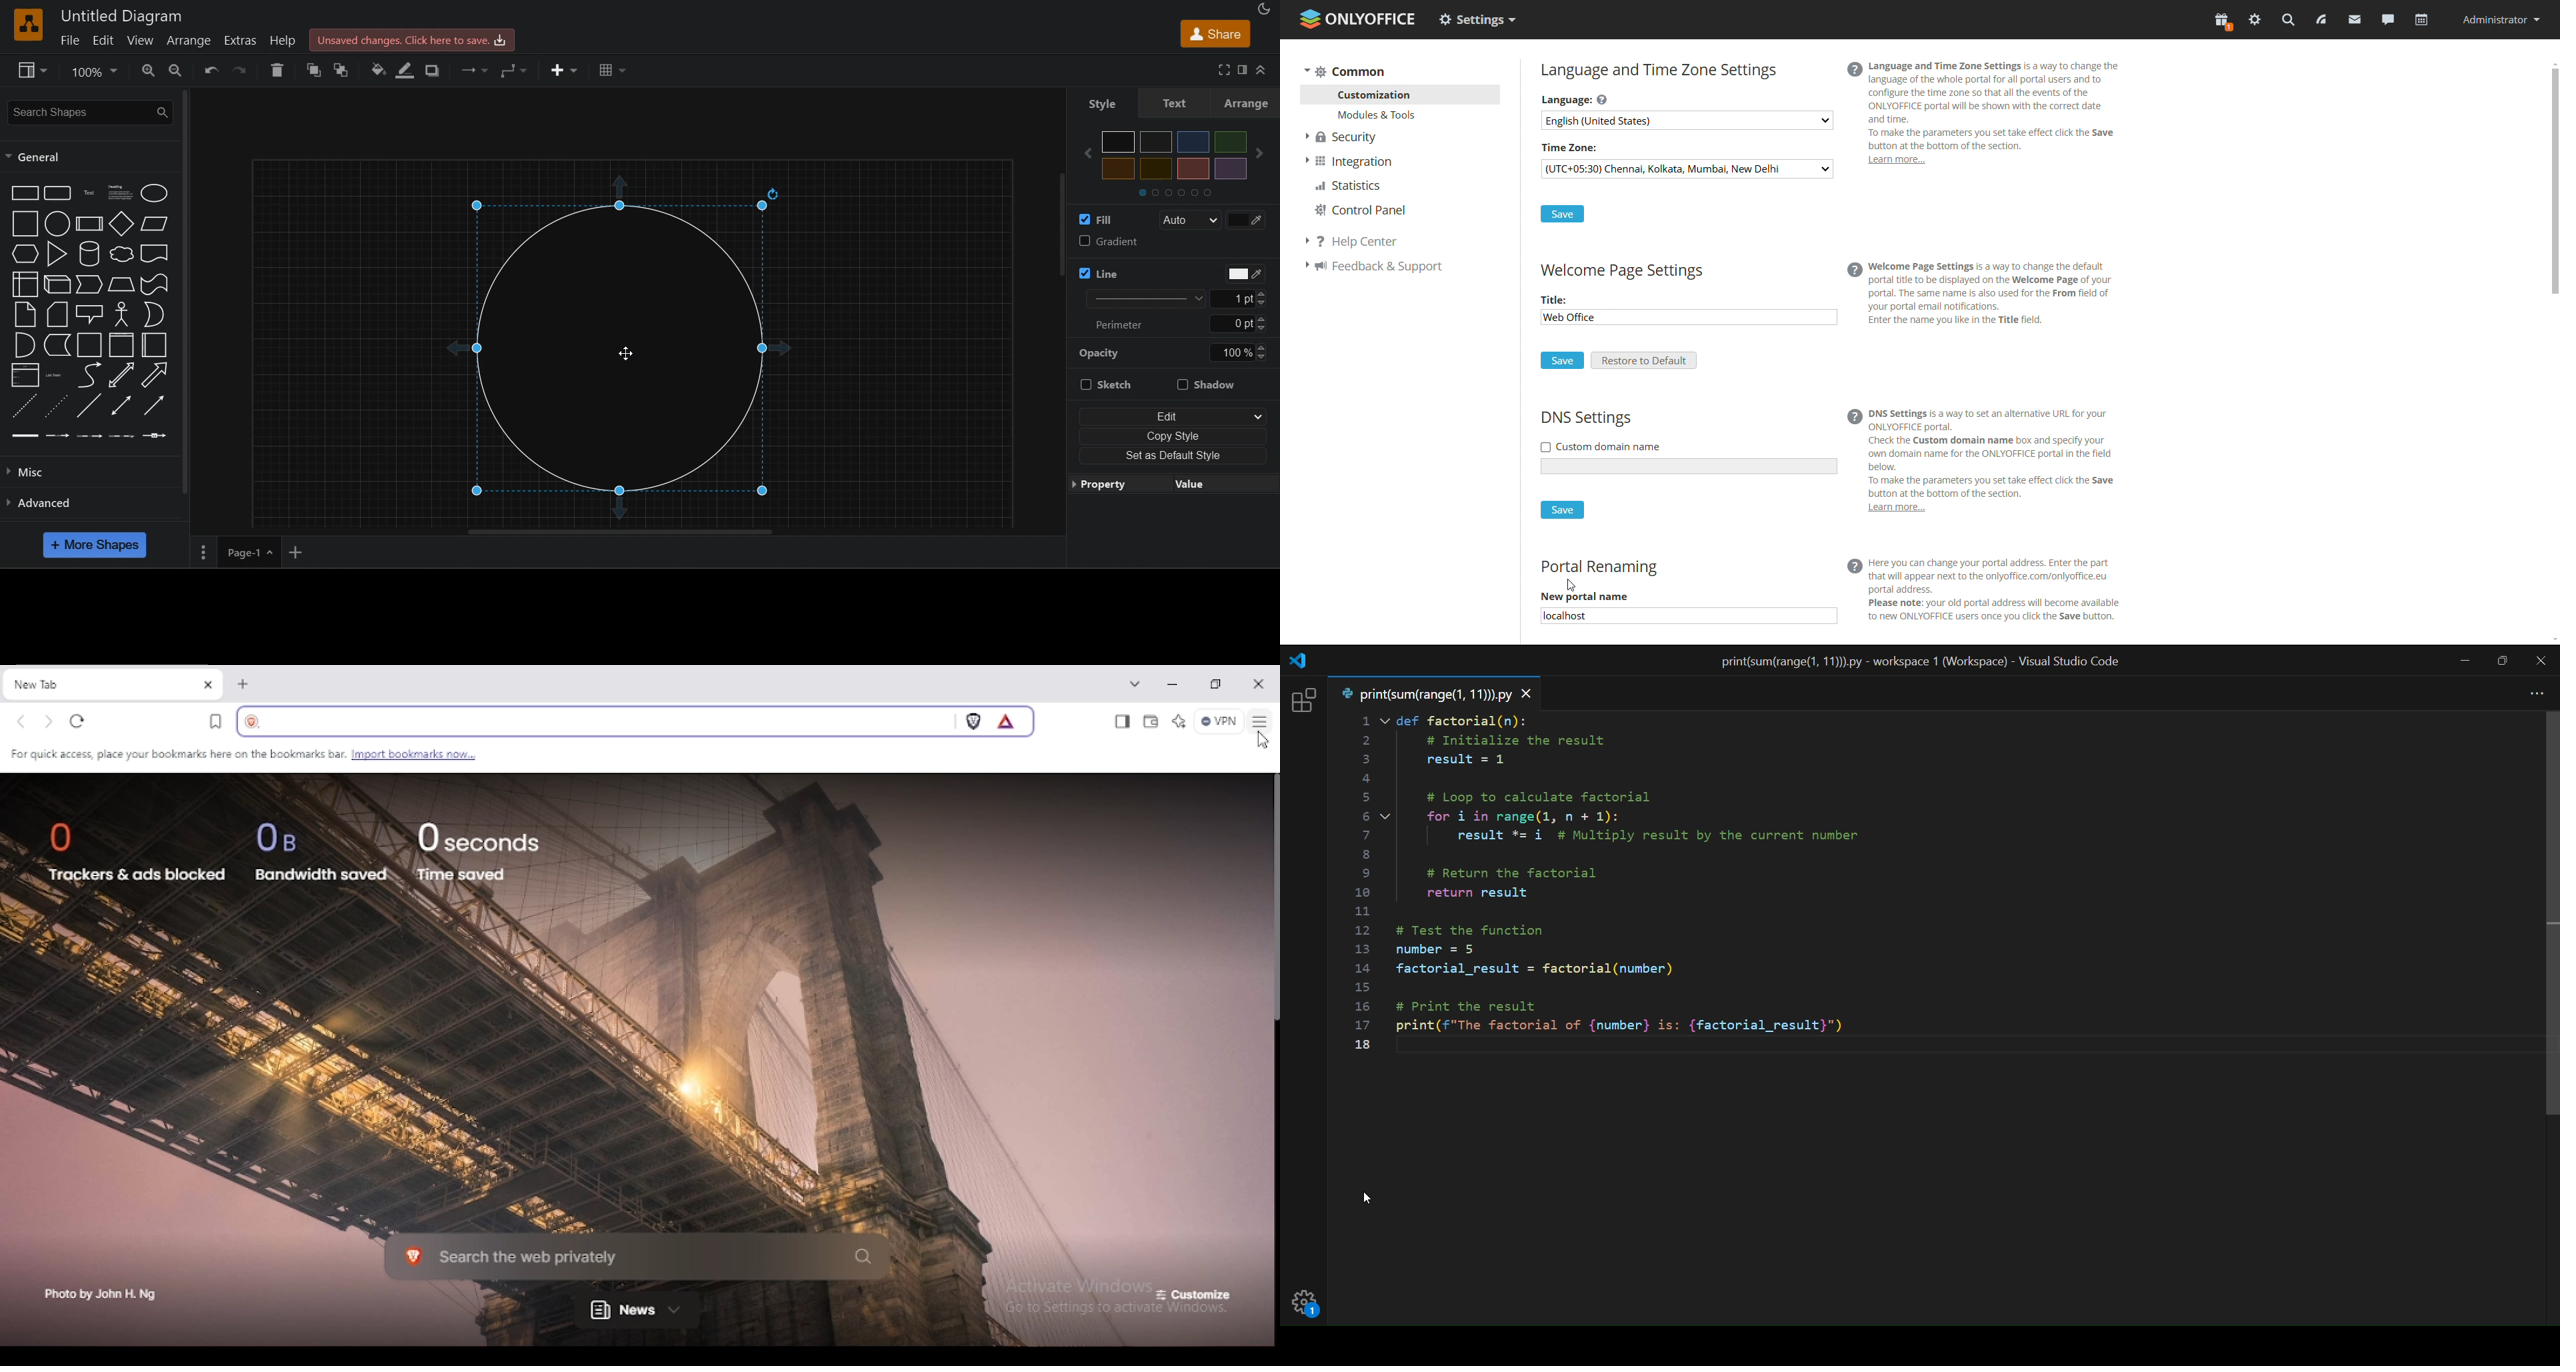  Describe the element at coordinates (91, 225) in the screenshot. I see `process` at that location.